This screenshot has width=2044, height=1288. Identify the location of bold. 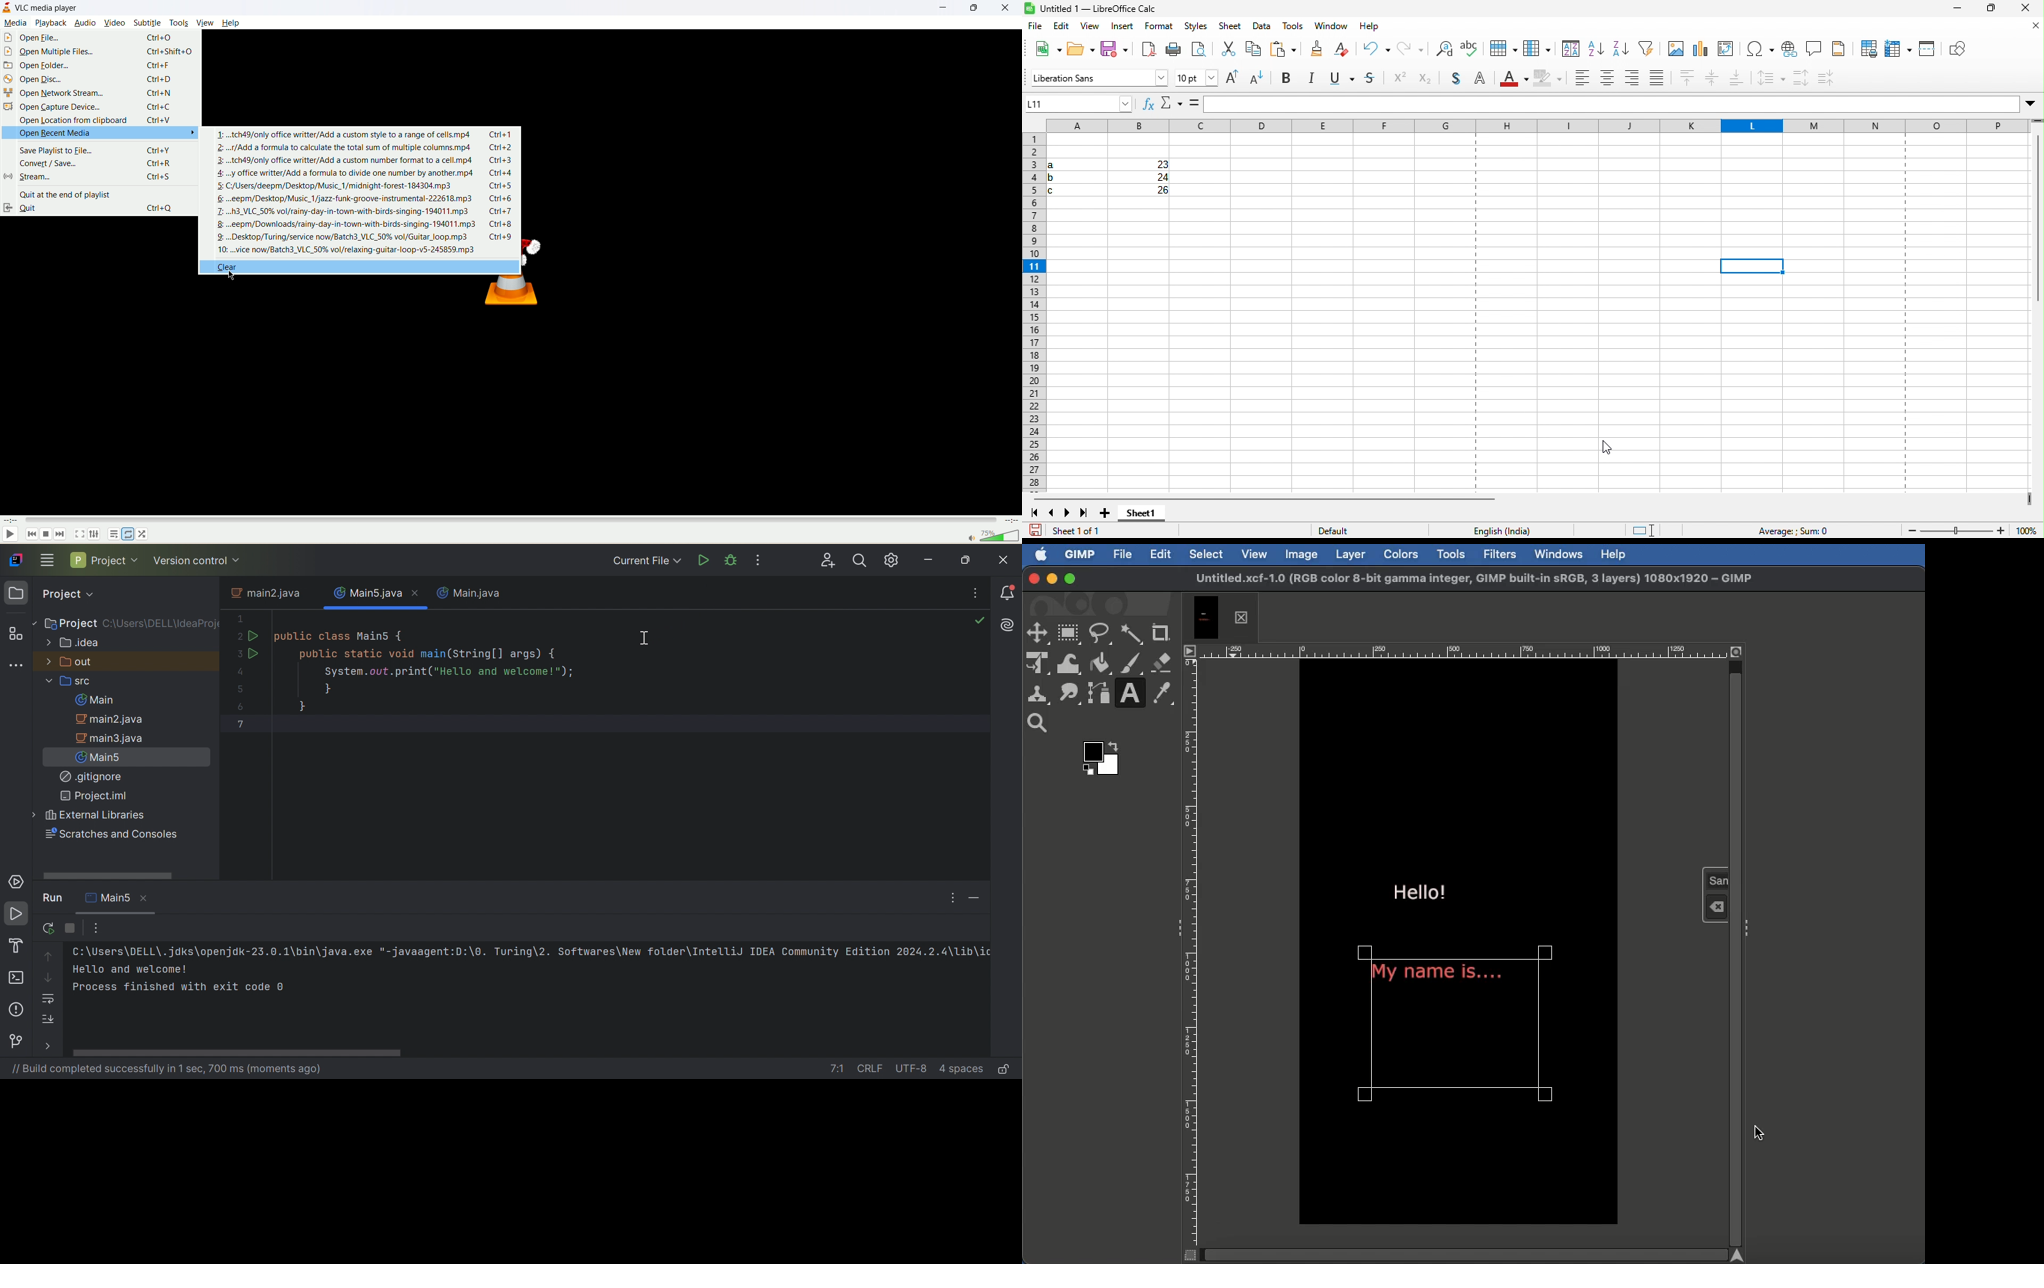
(1291, 79).